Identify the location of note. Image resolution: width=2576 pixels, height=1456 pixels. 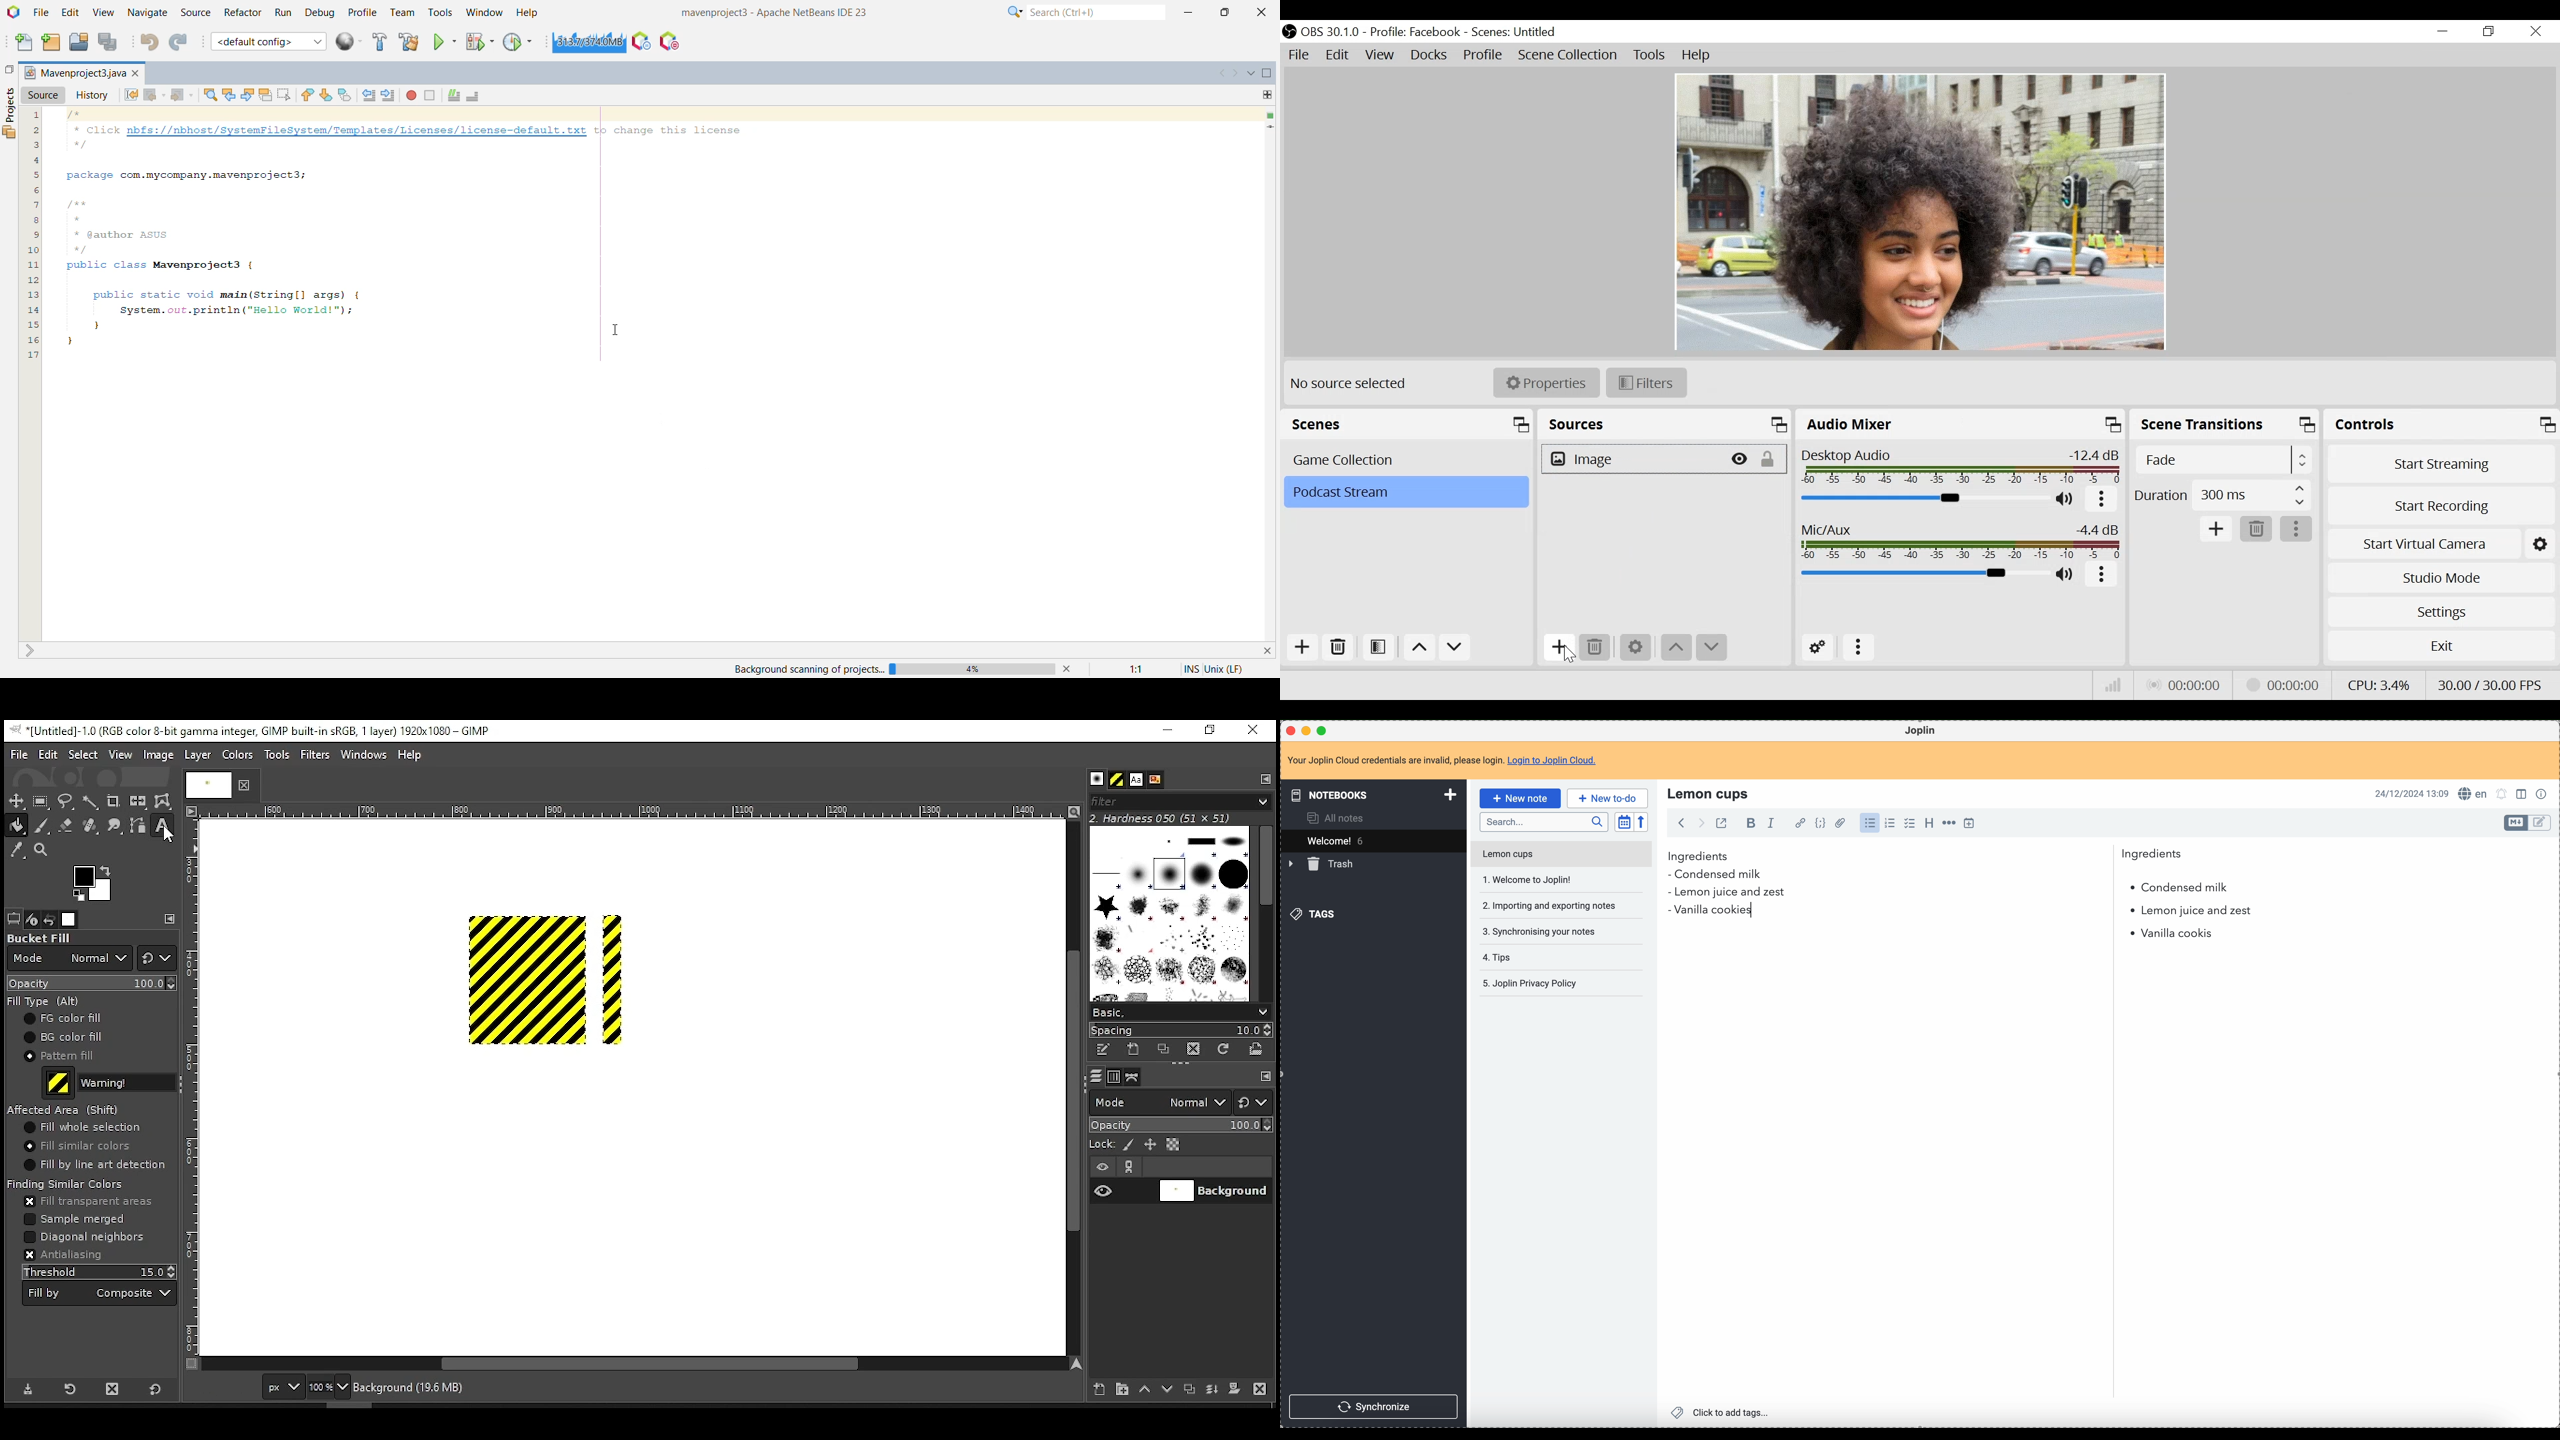
(1448, 761).